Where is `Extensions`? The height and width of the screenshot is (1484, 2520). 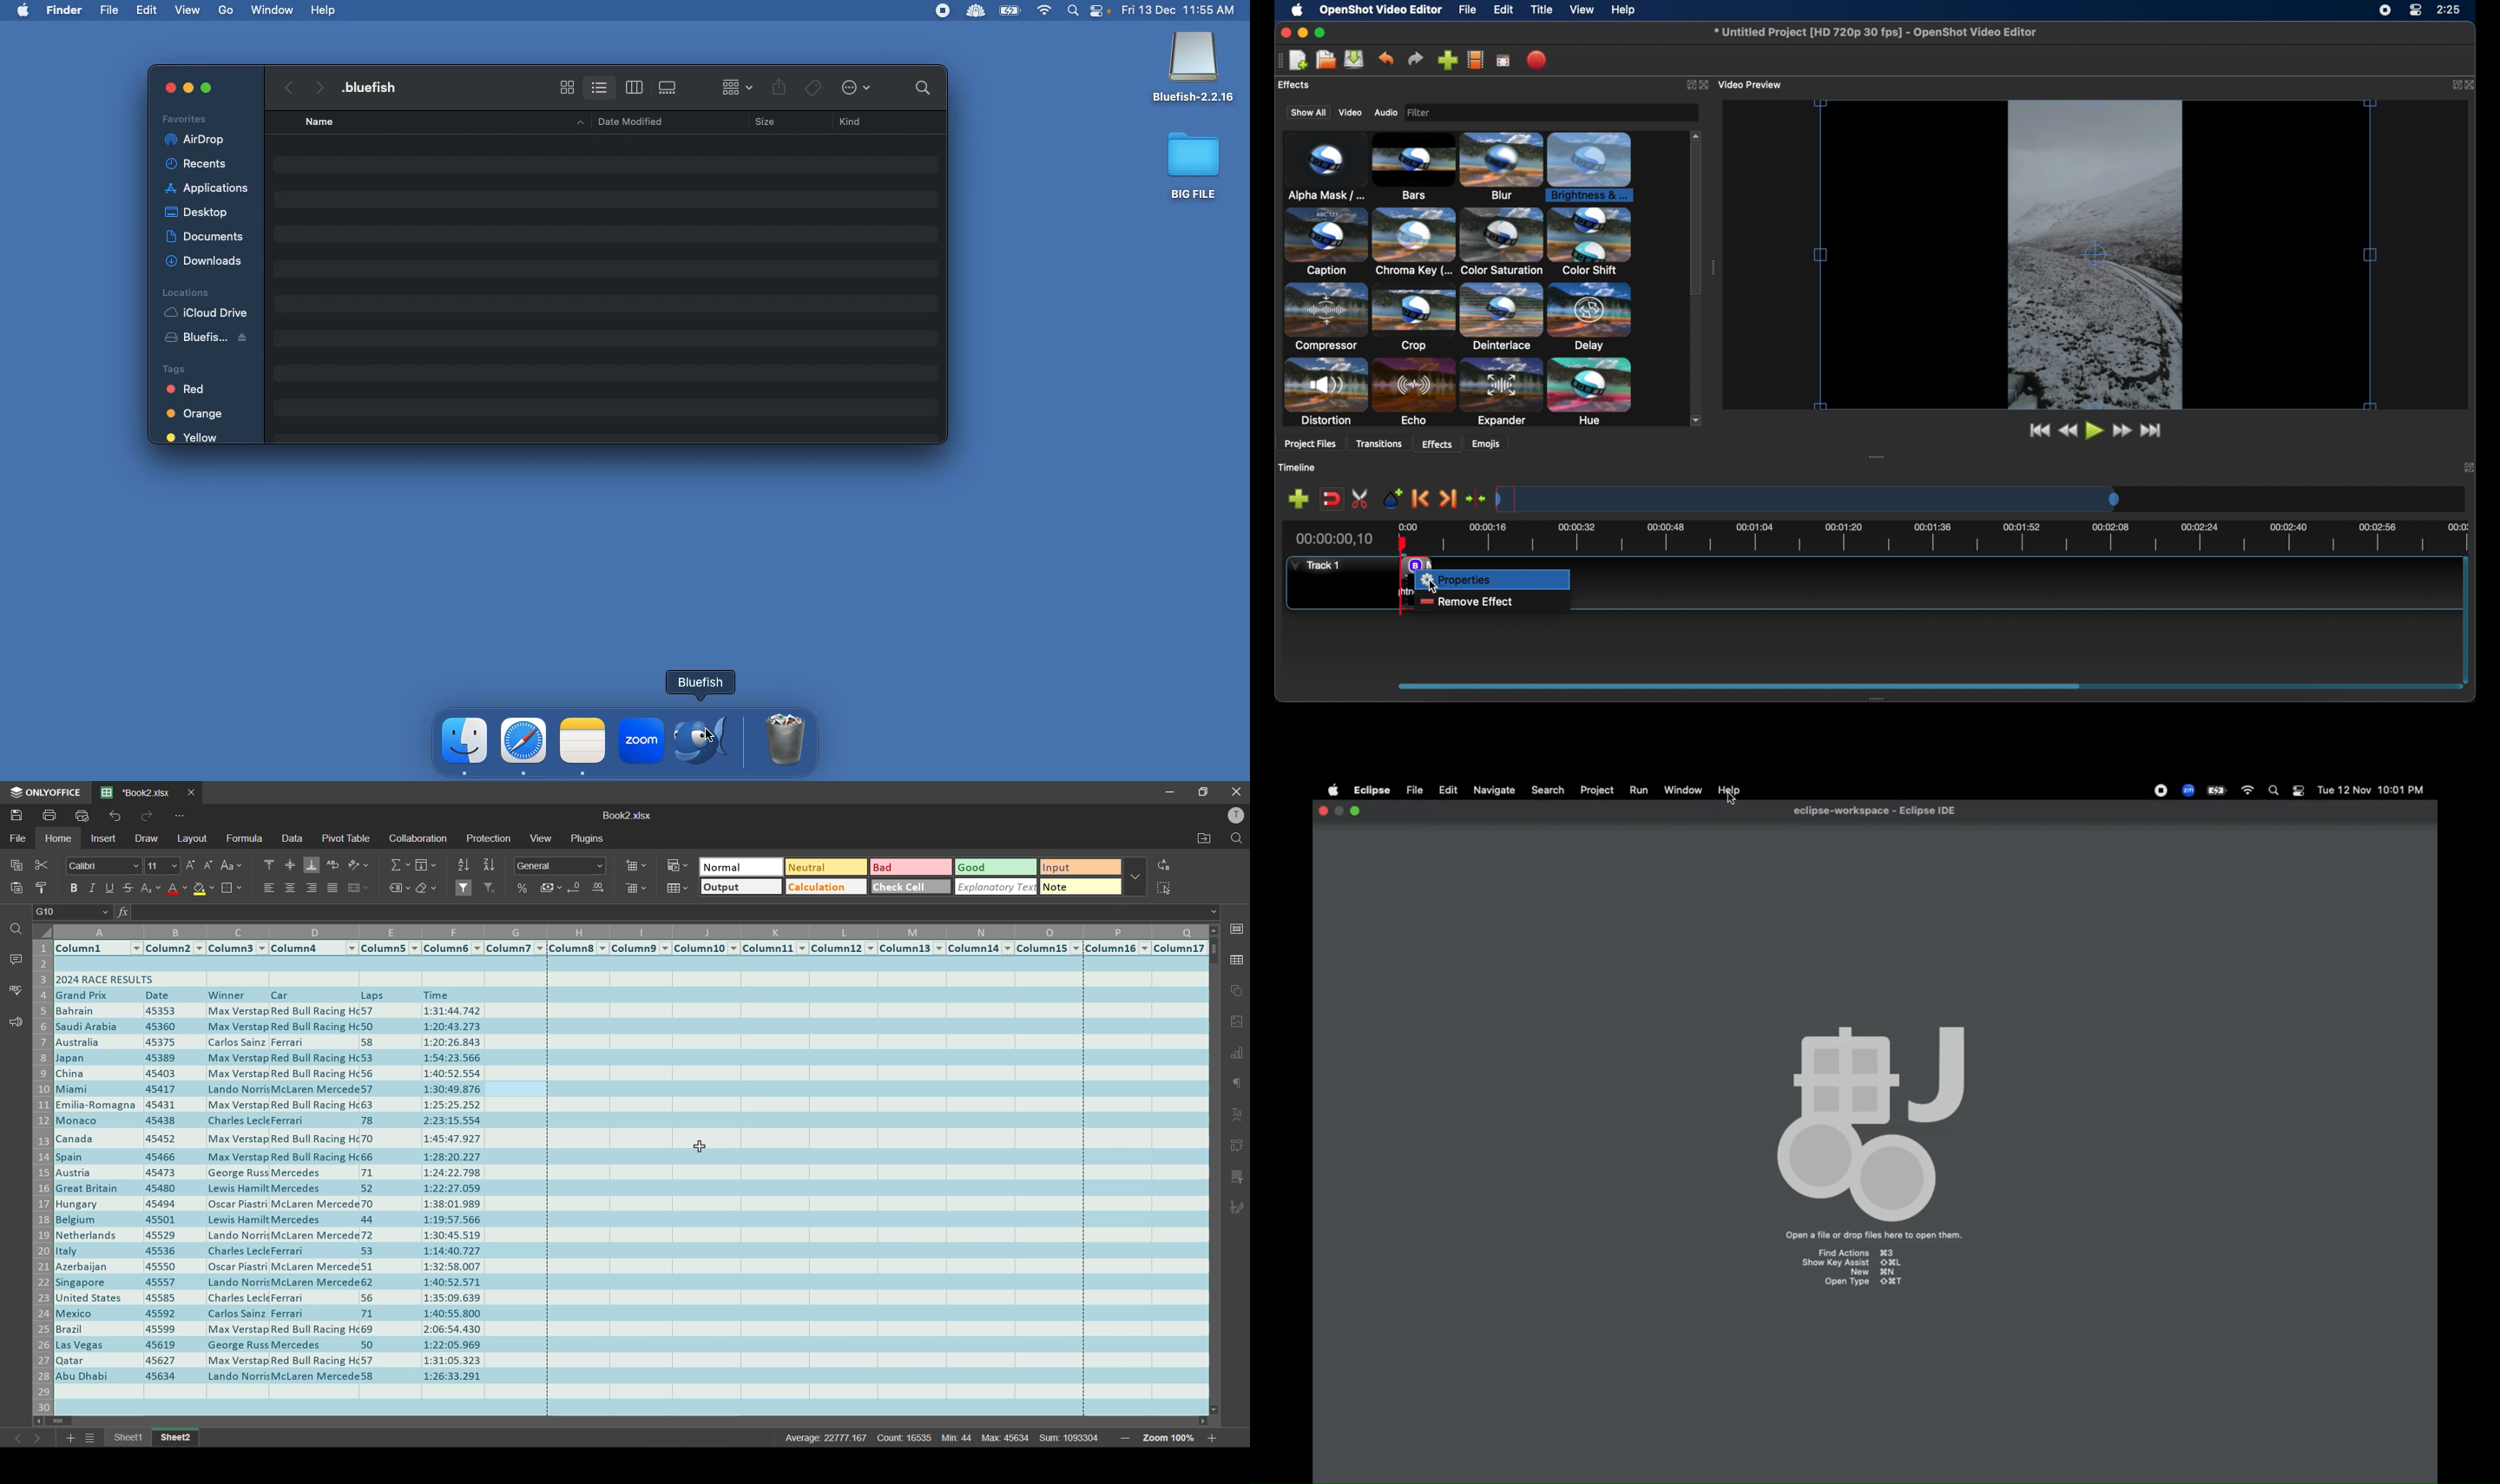
Extensions is located at coordinates (957, 10).